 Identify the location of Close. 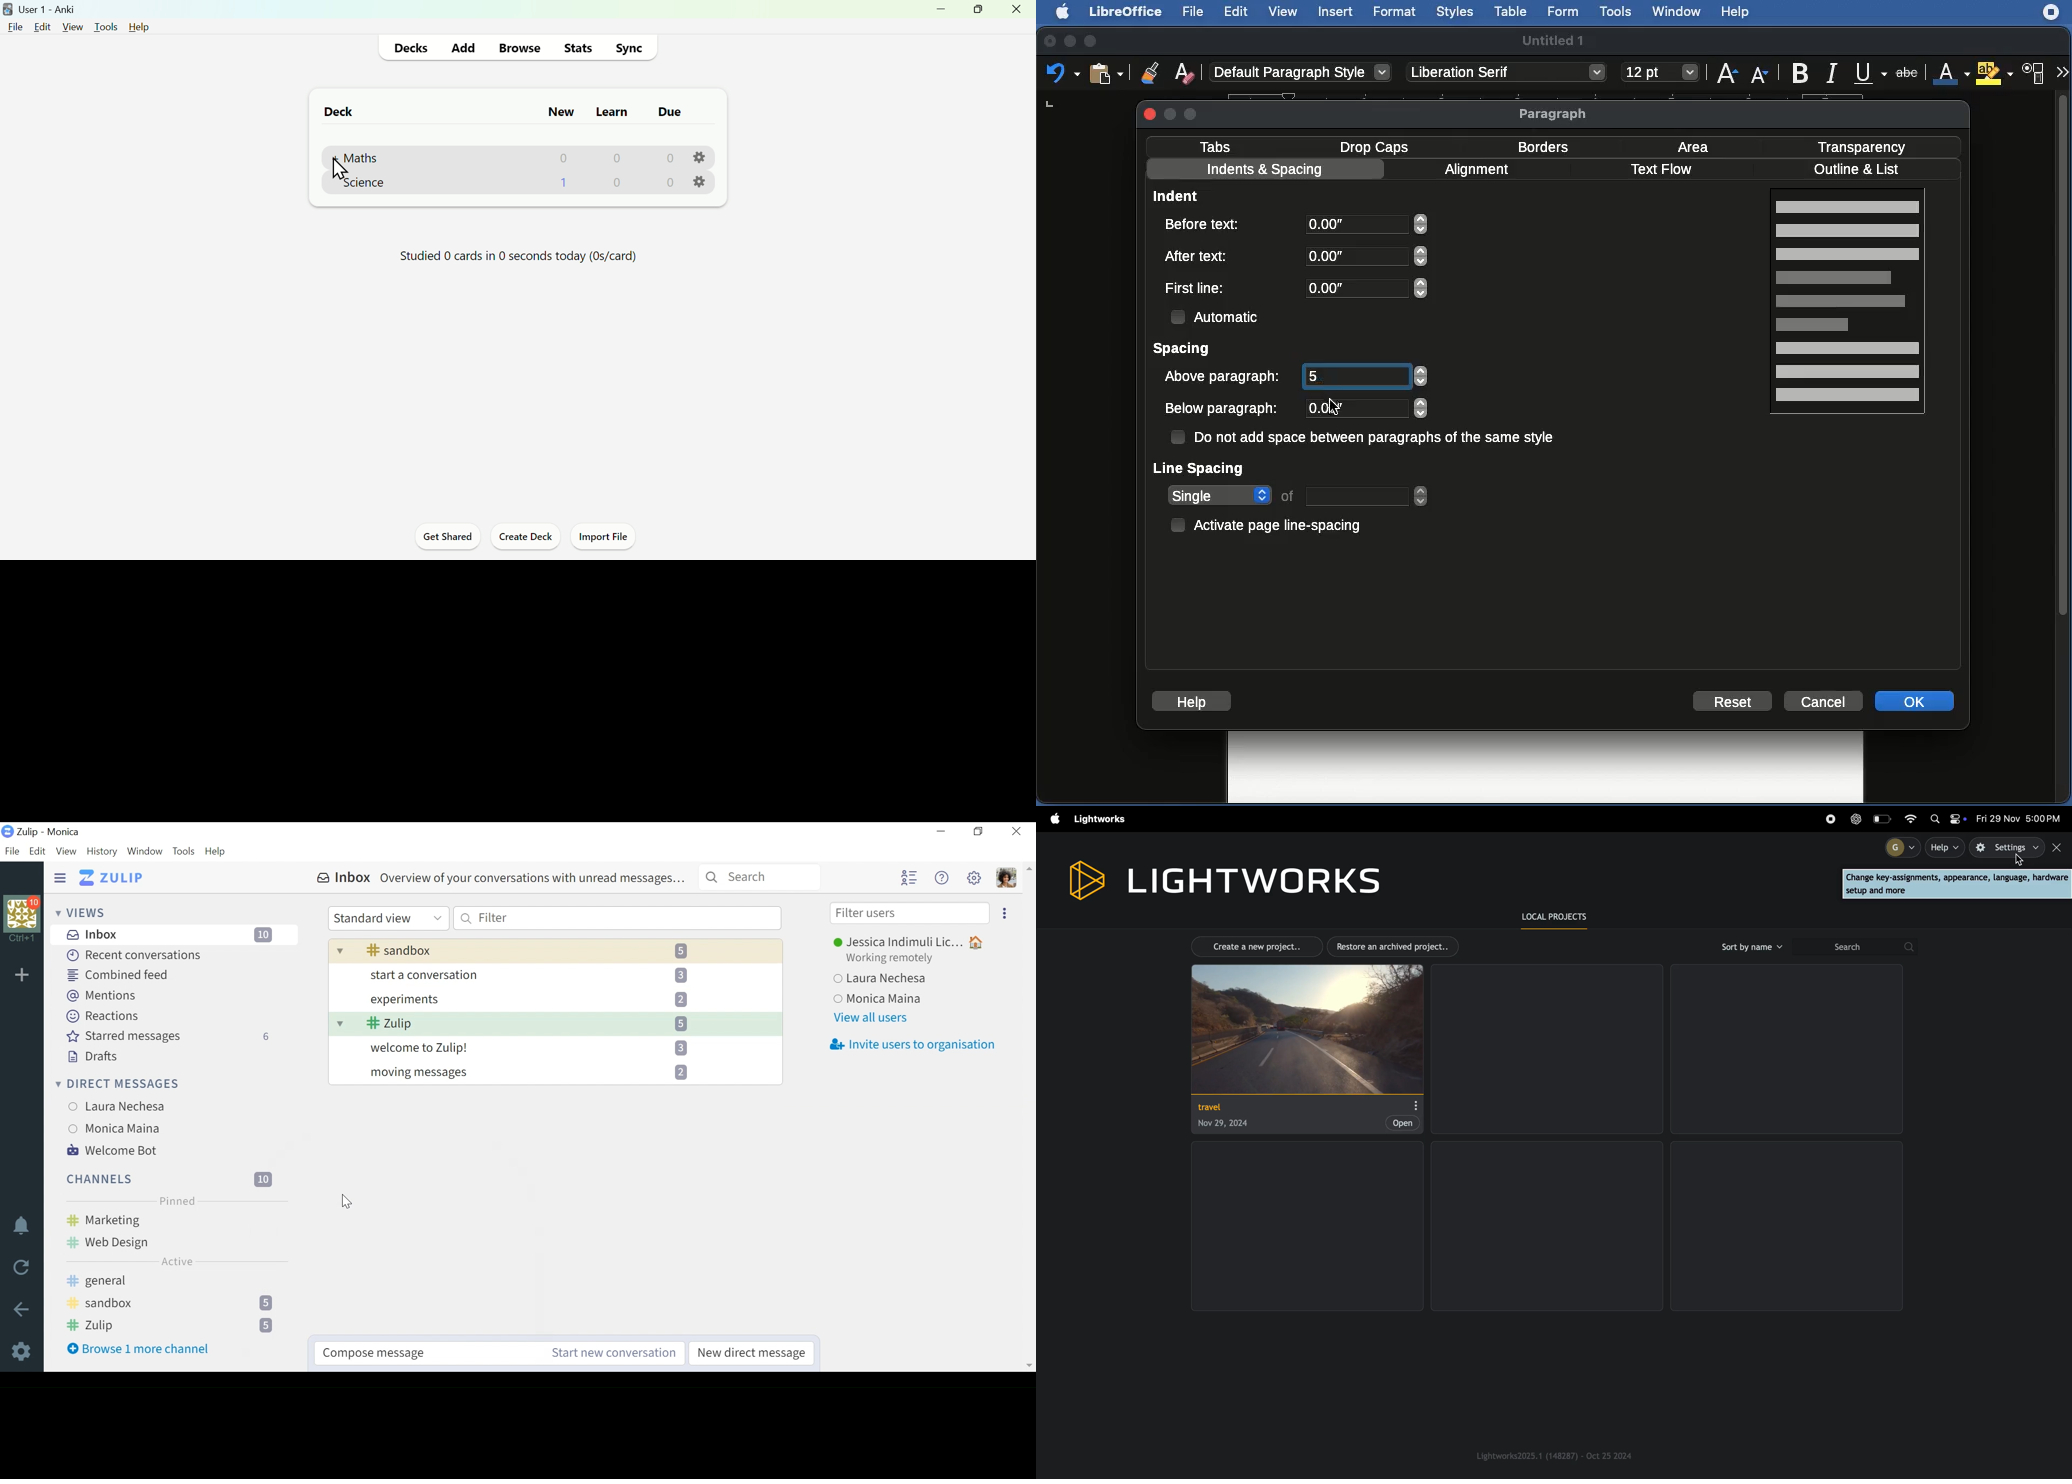
(1150, 113).